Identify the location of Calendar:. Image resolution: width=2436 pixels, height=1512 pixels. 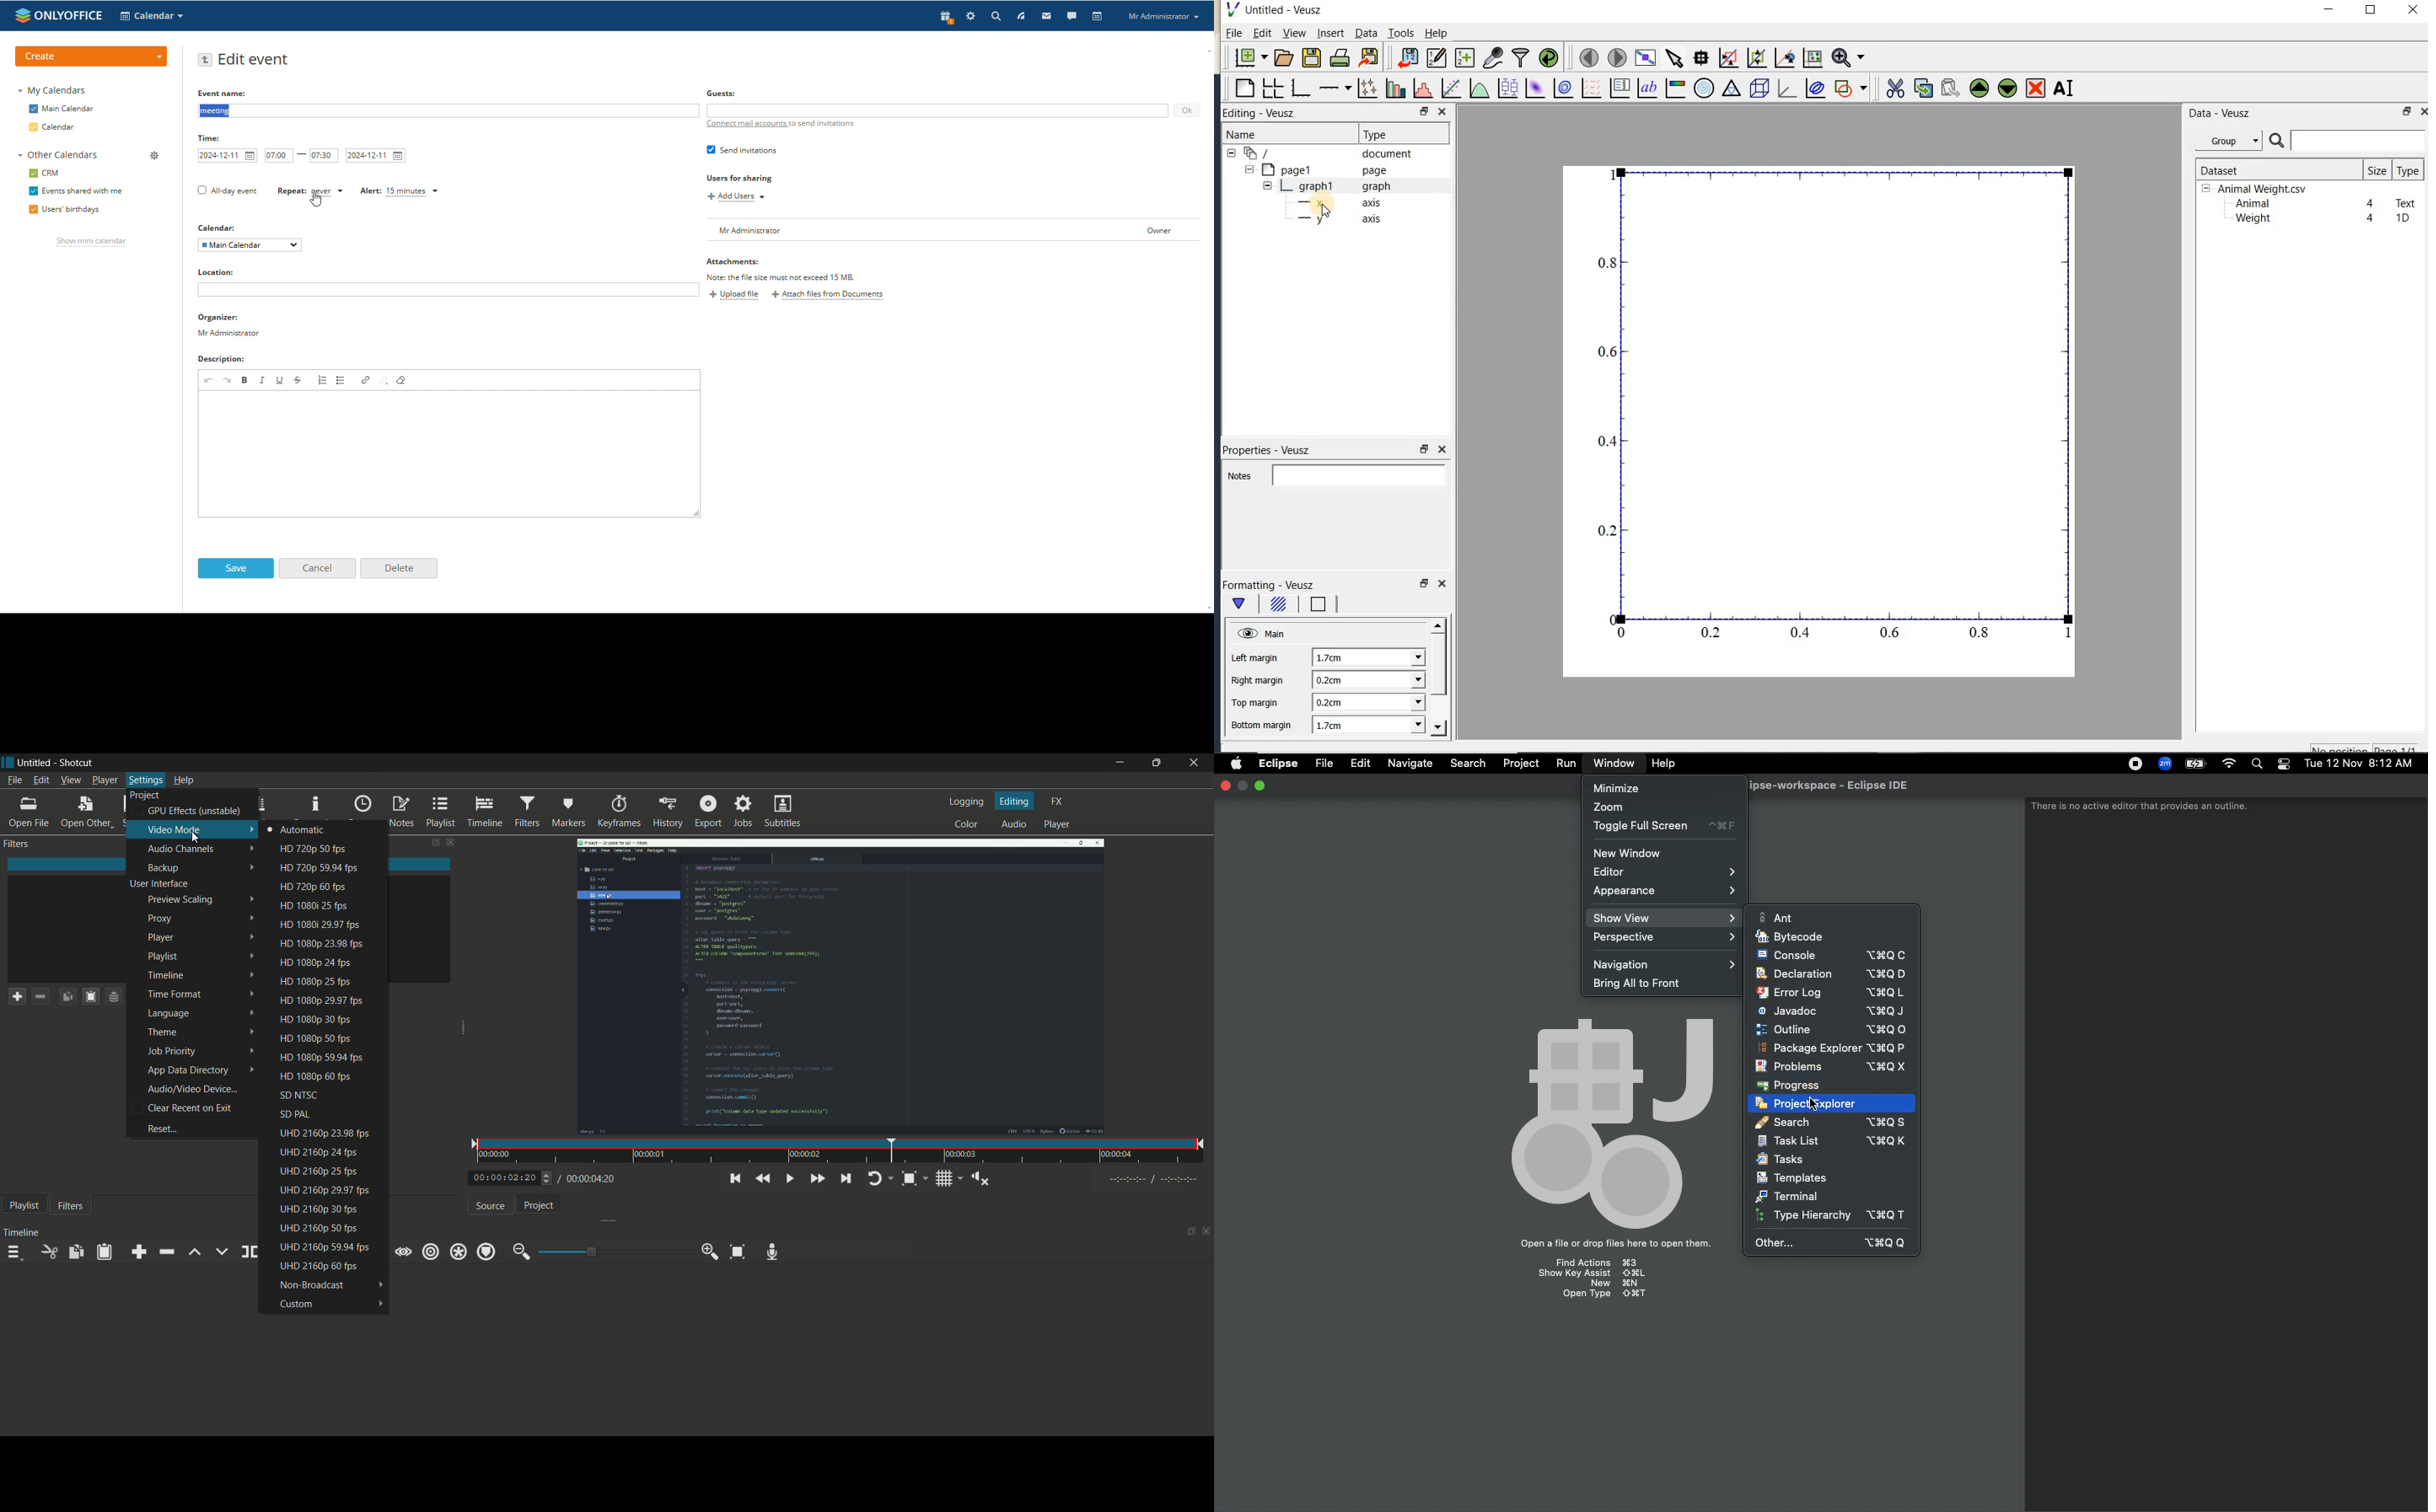
(219, 228).